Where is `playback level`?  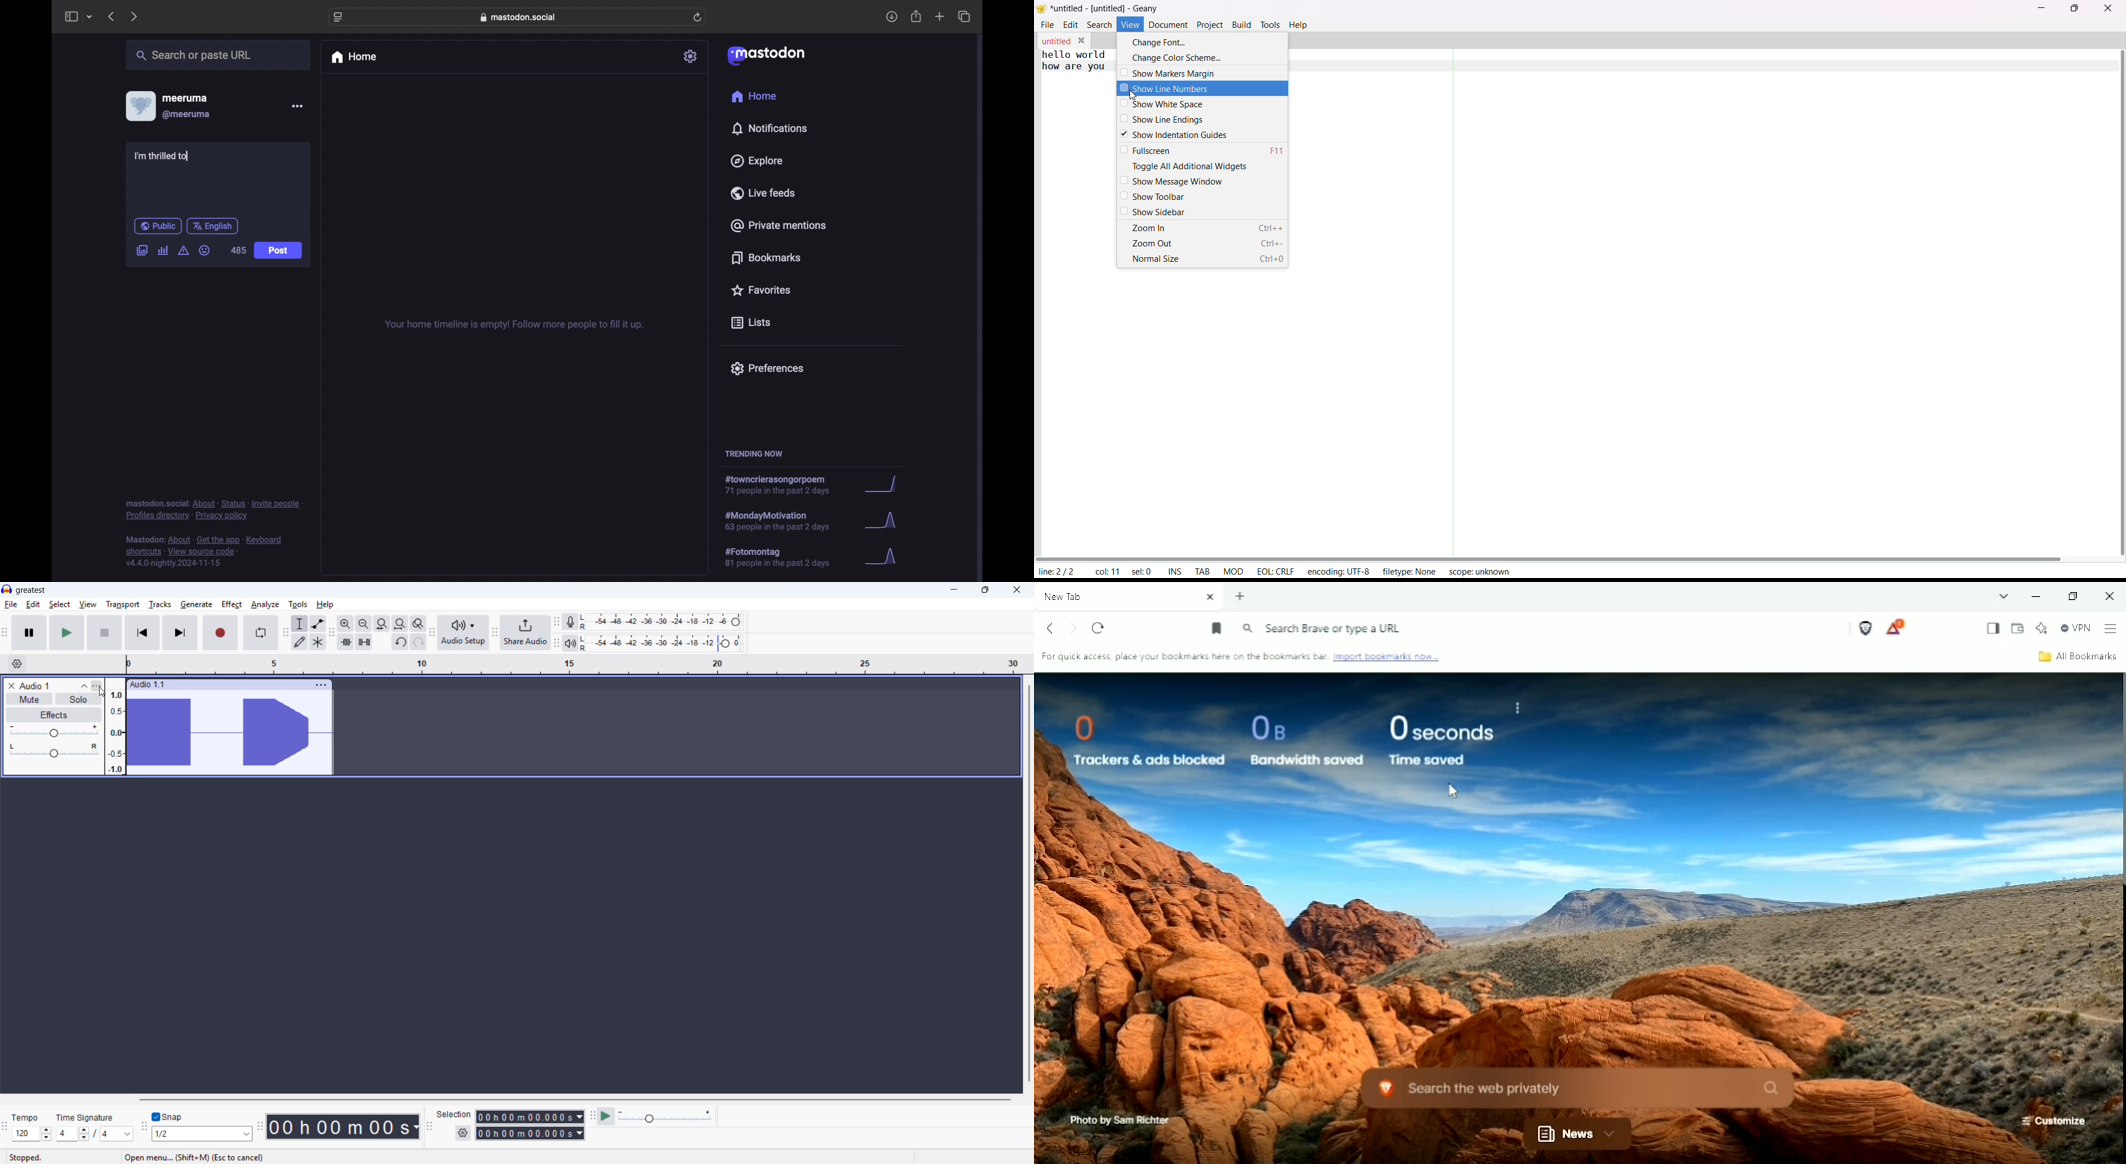
playback level is located at coordinates (665, 643).